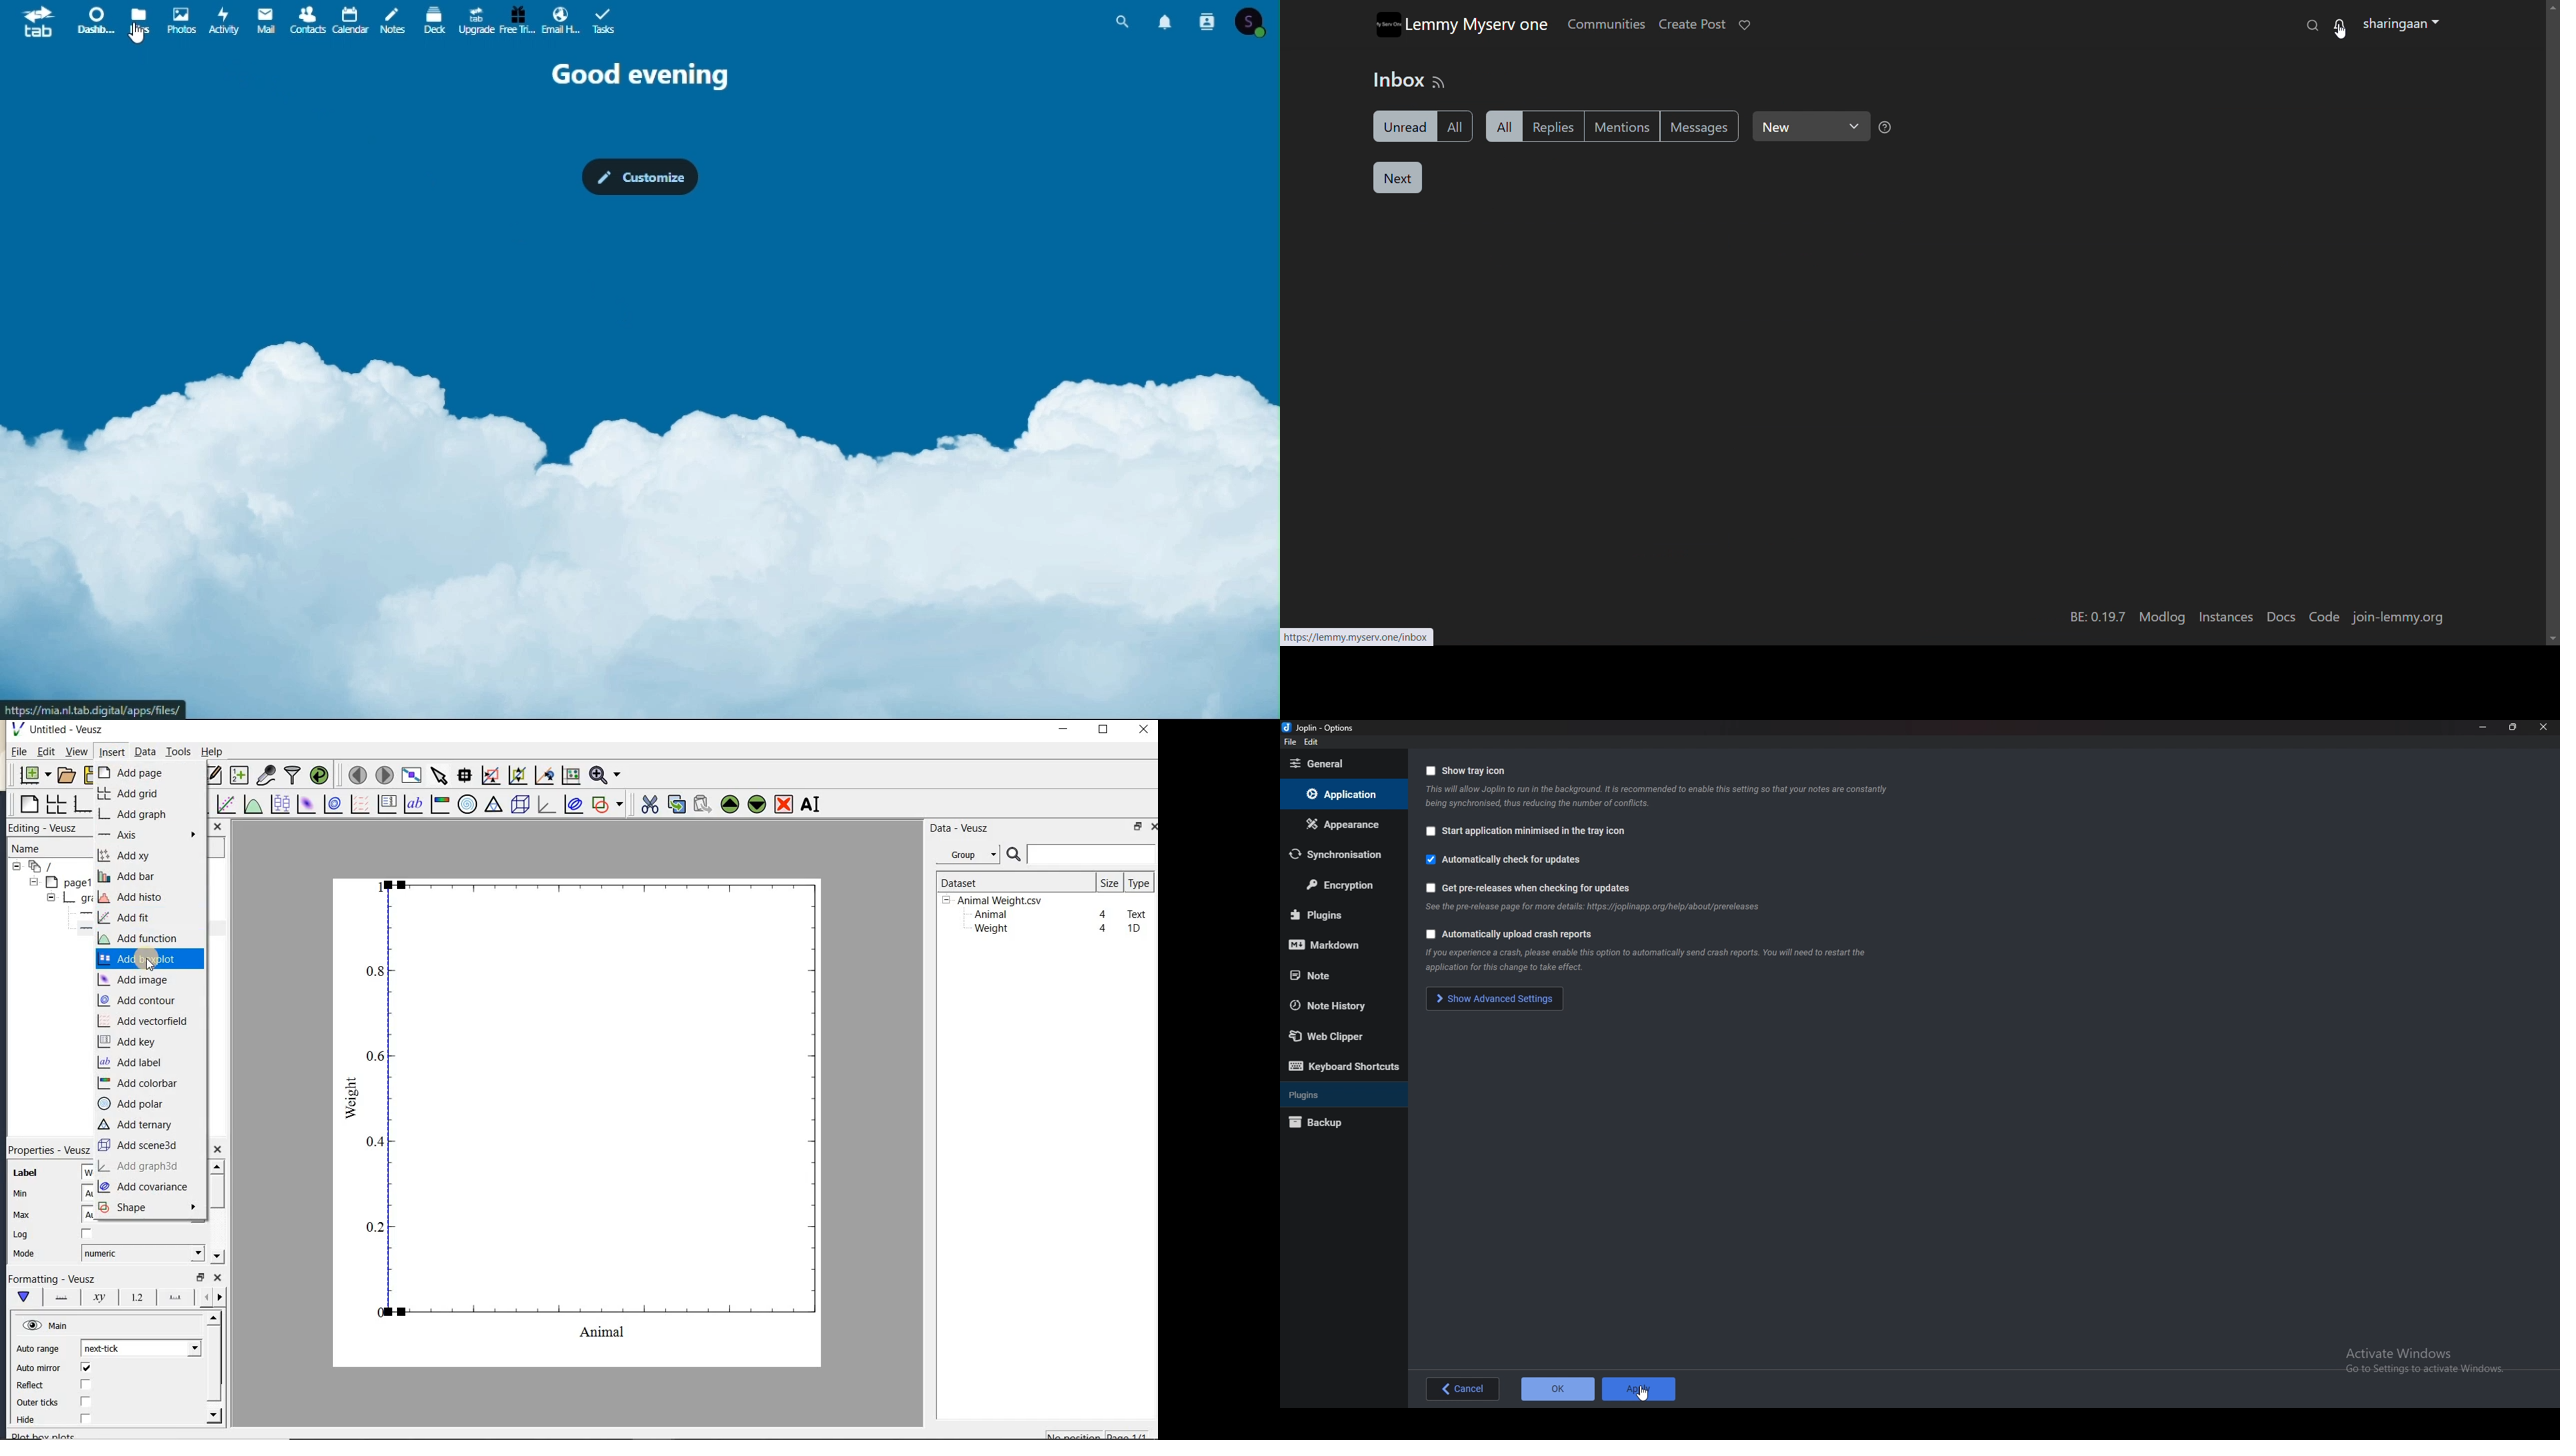 Image resolution: width=2576 pixels, height=1456 pixels. What do you see at coordinates (351, 20) in the screenshot?
I see `calendar` at bounding box center [351, 20].